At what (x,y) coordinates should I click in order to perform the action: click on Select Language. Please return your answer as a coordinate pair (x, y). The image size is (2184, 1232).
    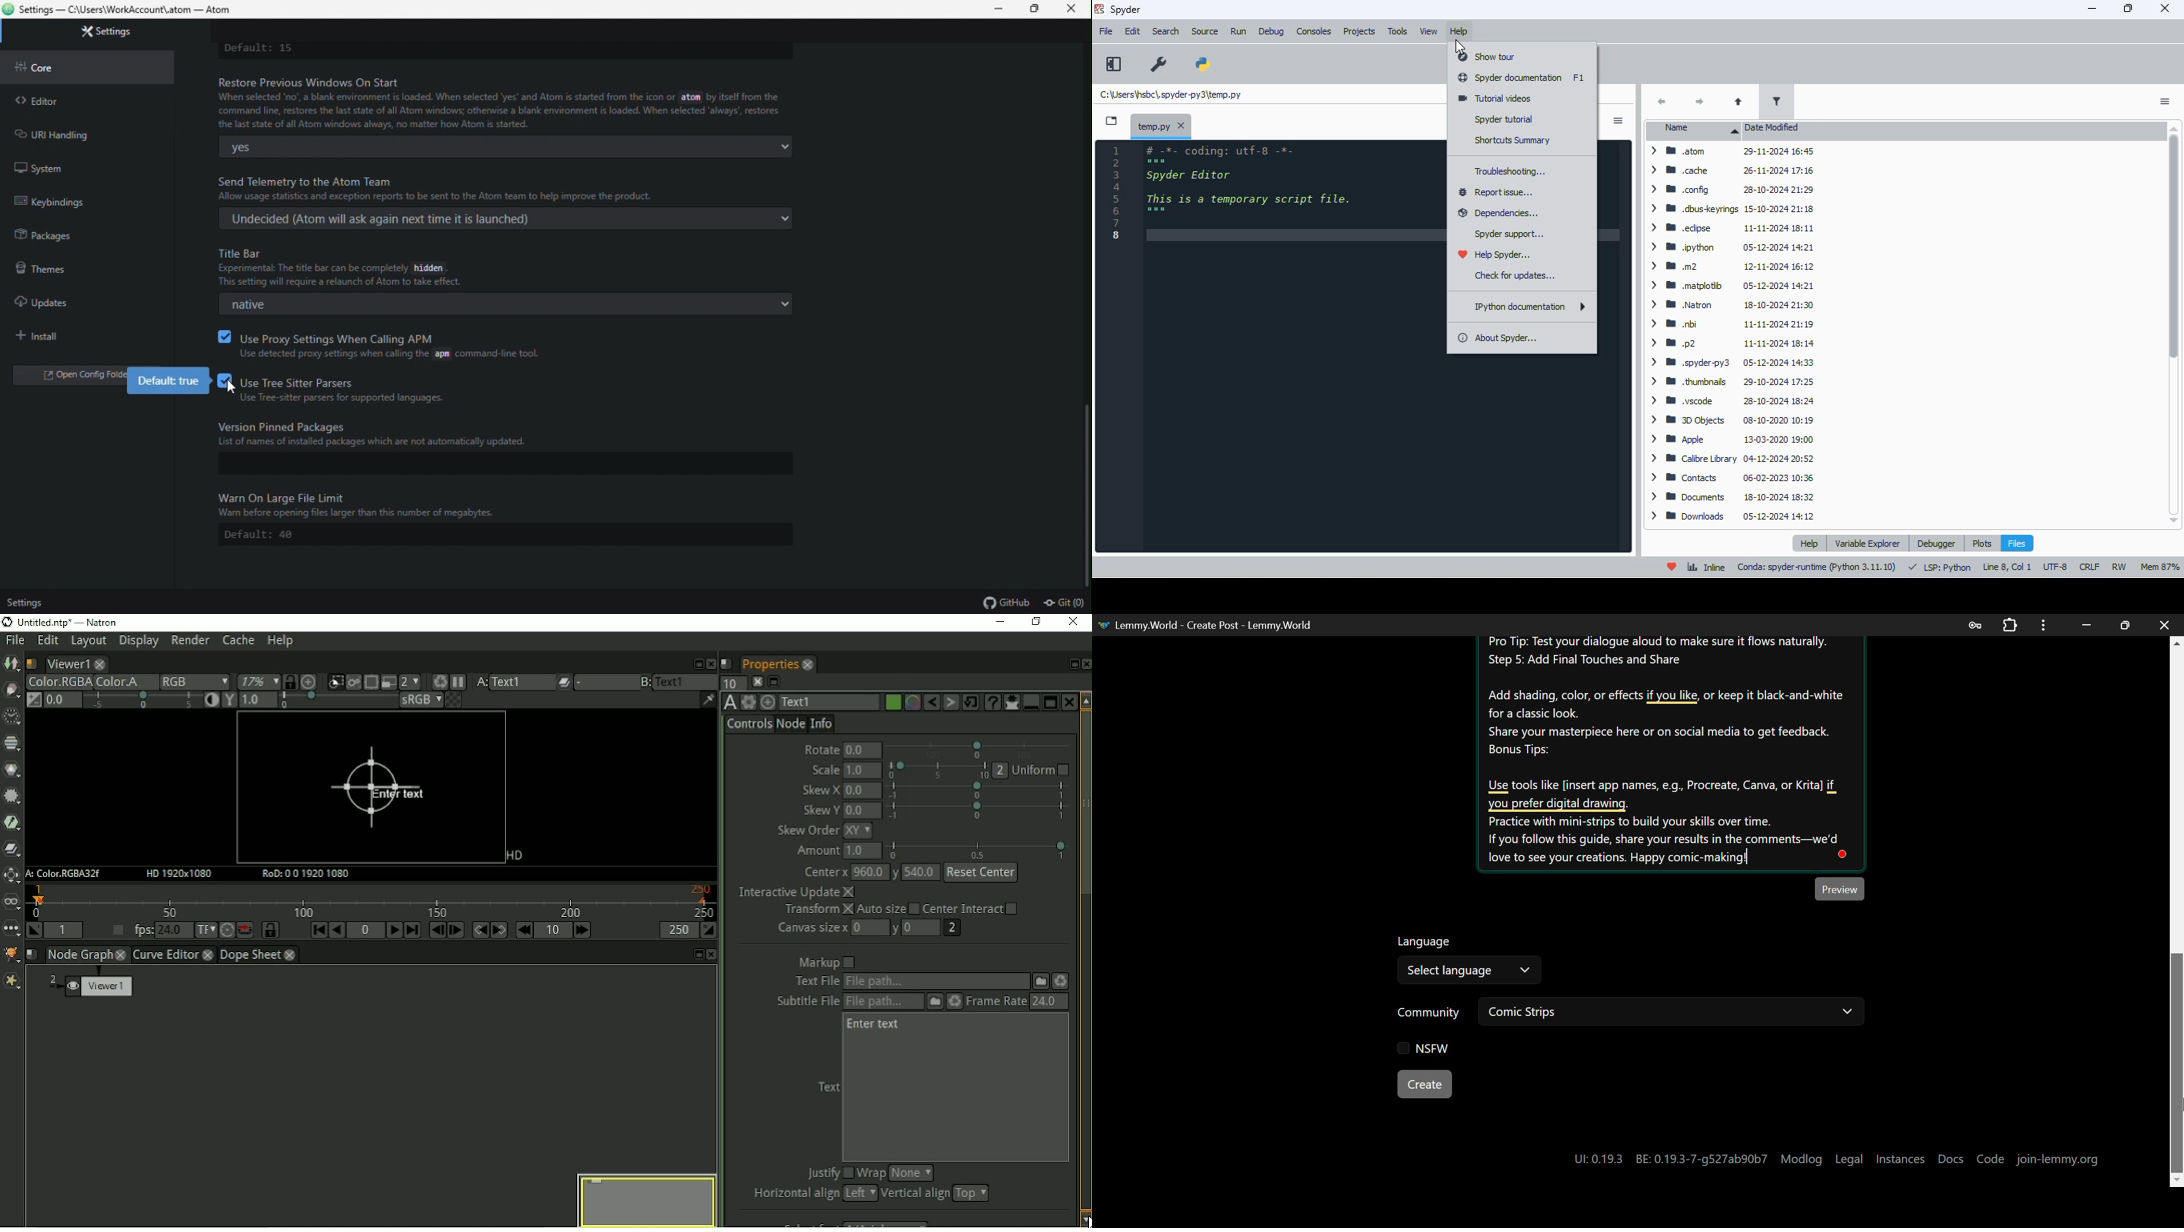
    Looking at the image, I should click on (1505, 958).